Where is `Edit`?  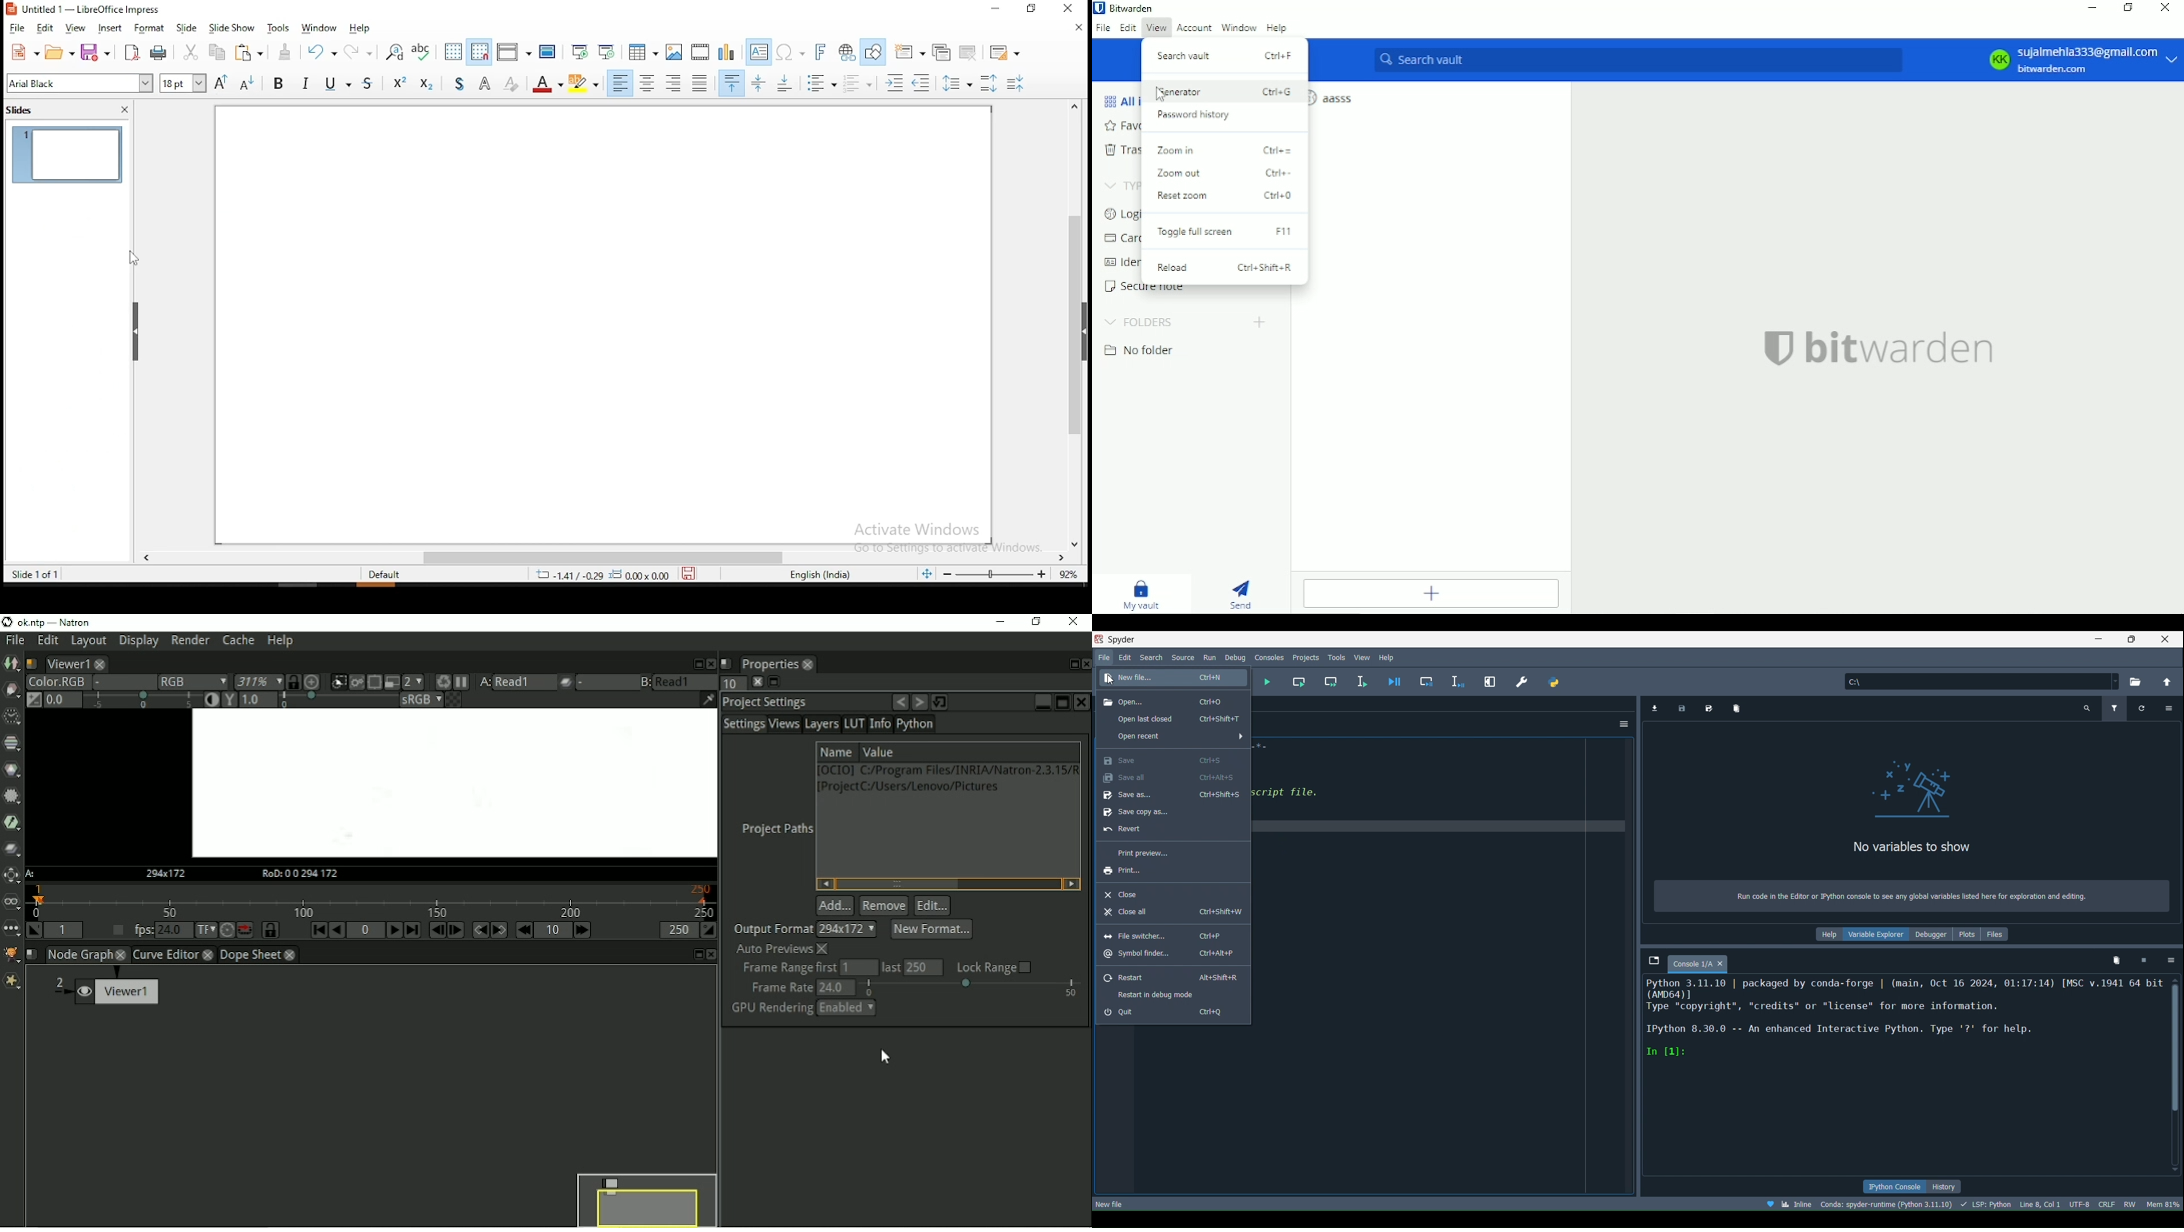
Edit is located at coordinates (1126, 657).